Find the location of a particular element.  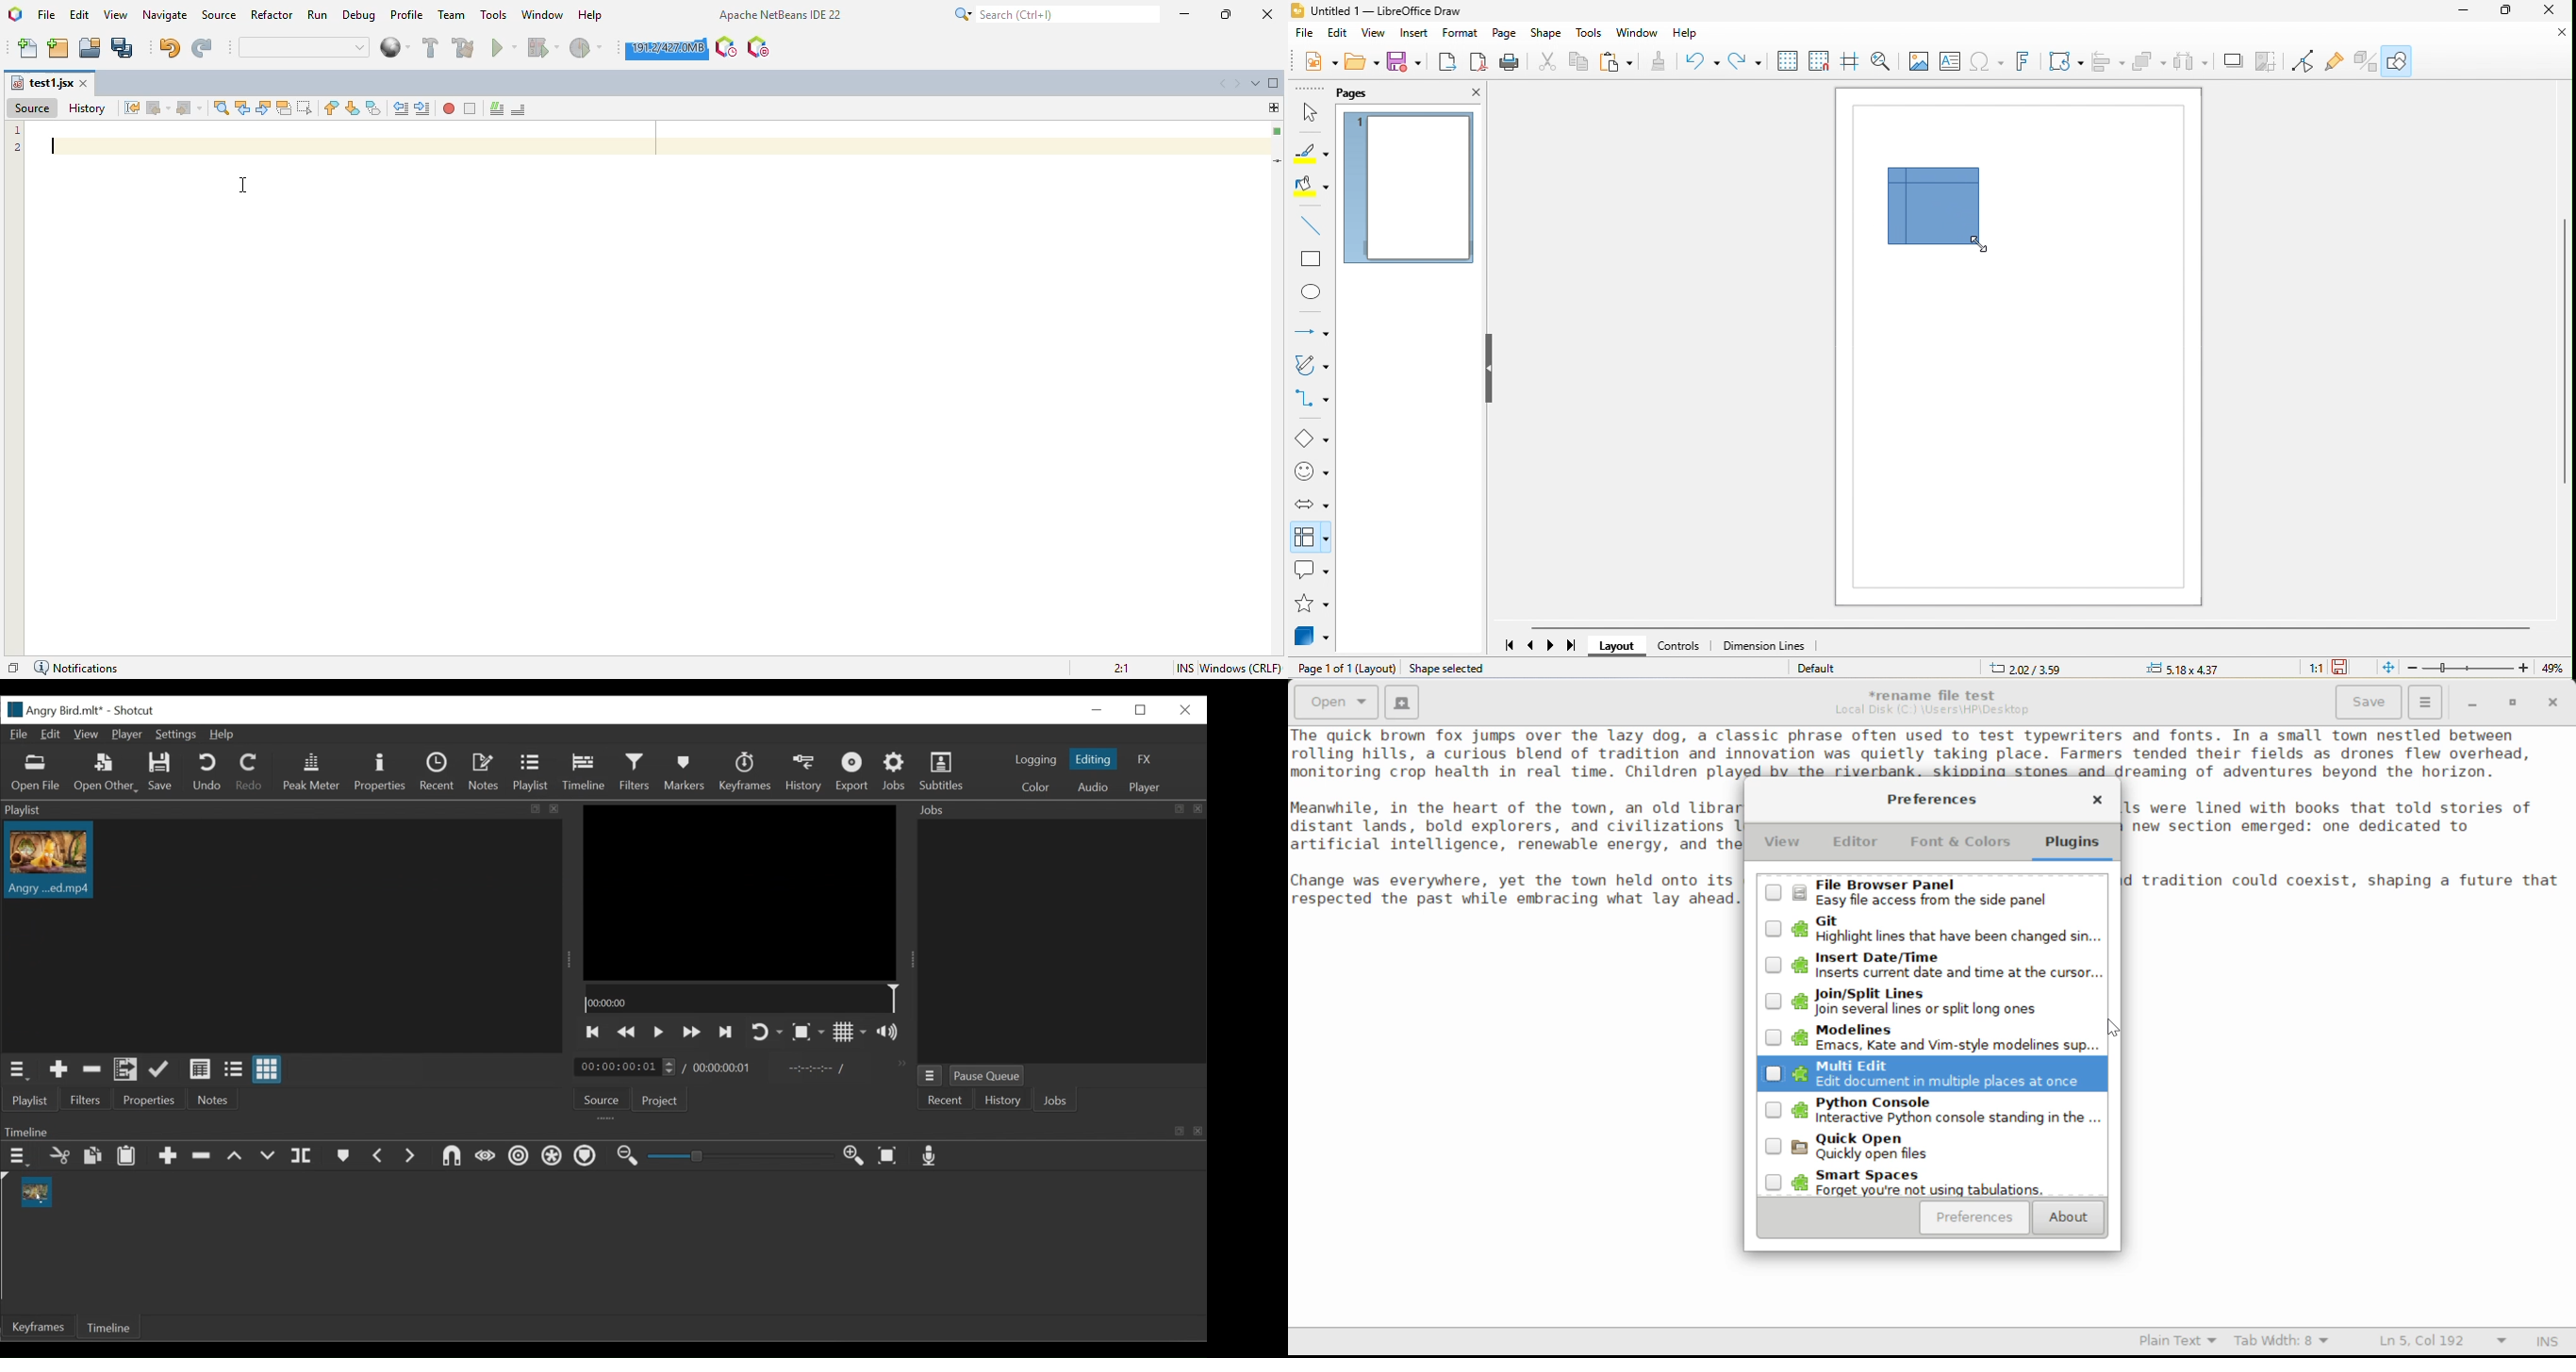

basic shape is located at coordinates (1312, 439).